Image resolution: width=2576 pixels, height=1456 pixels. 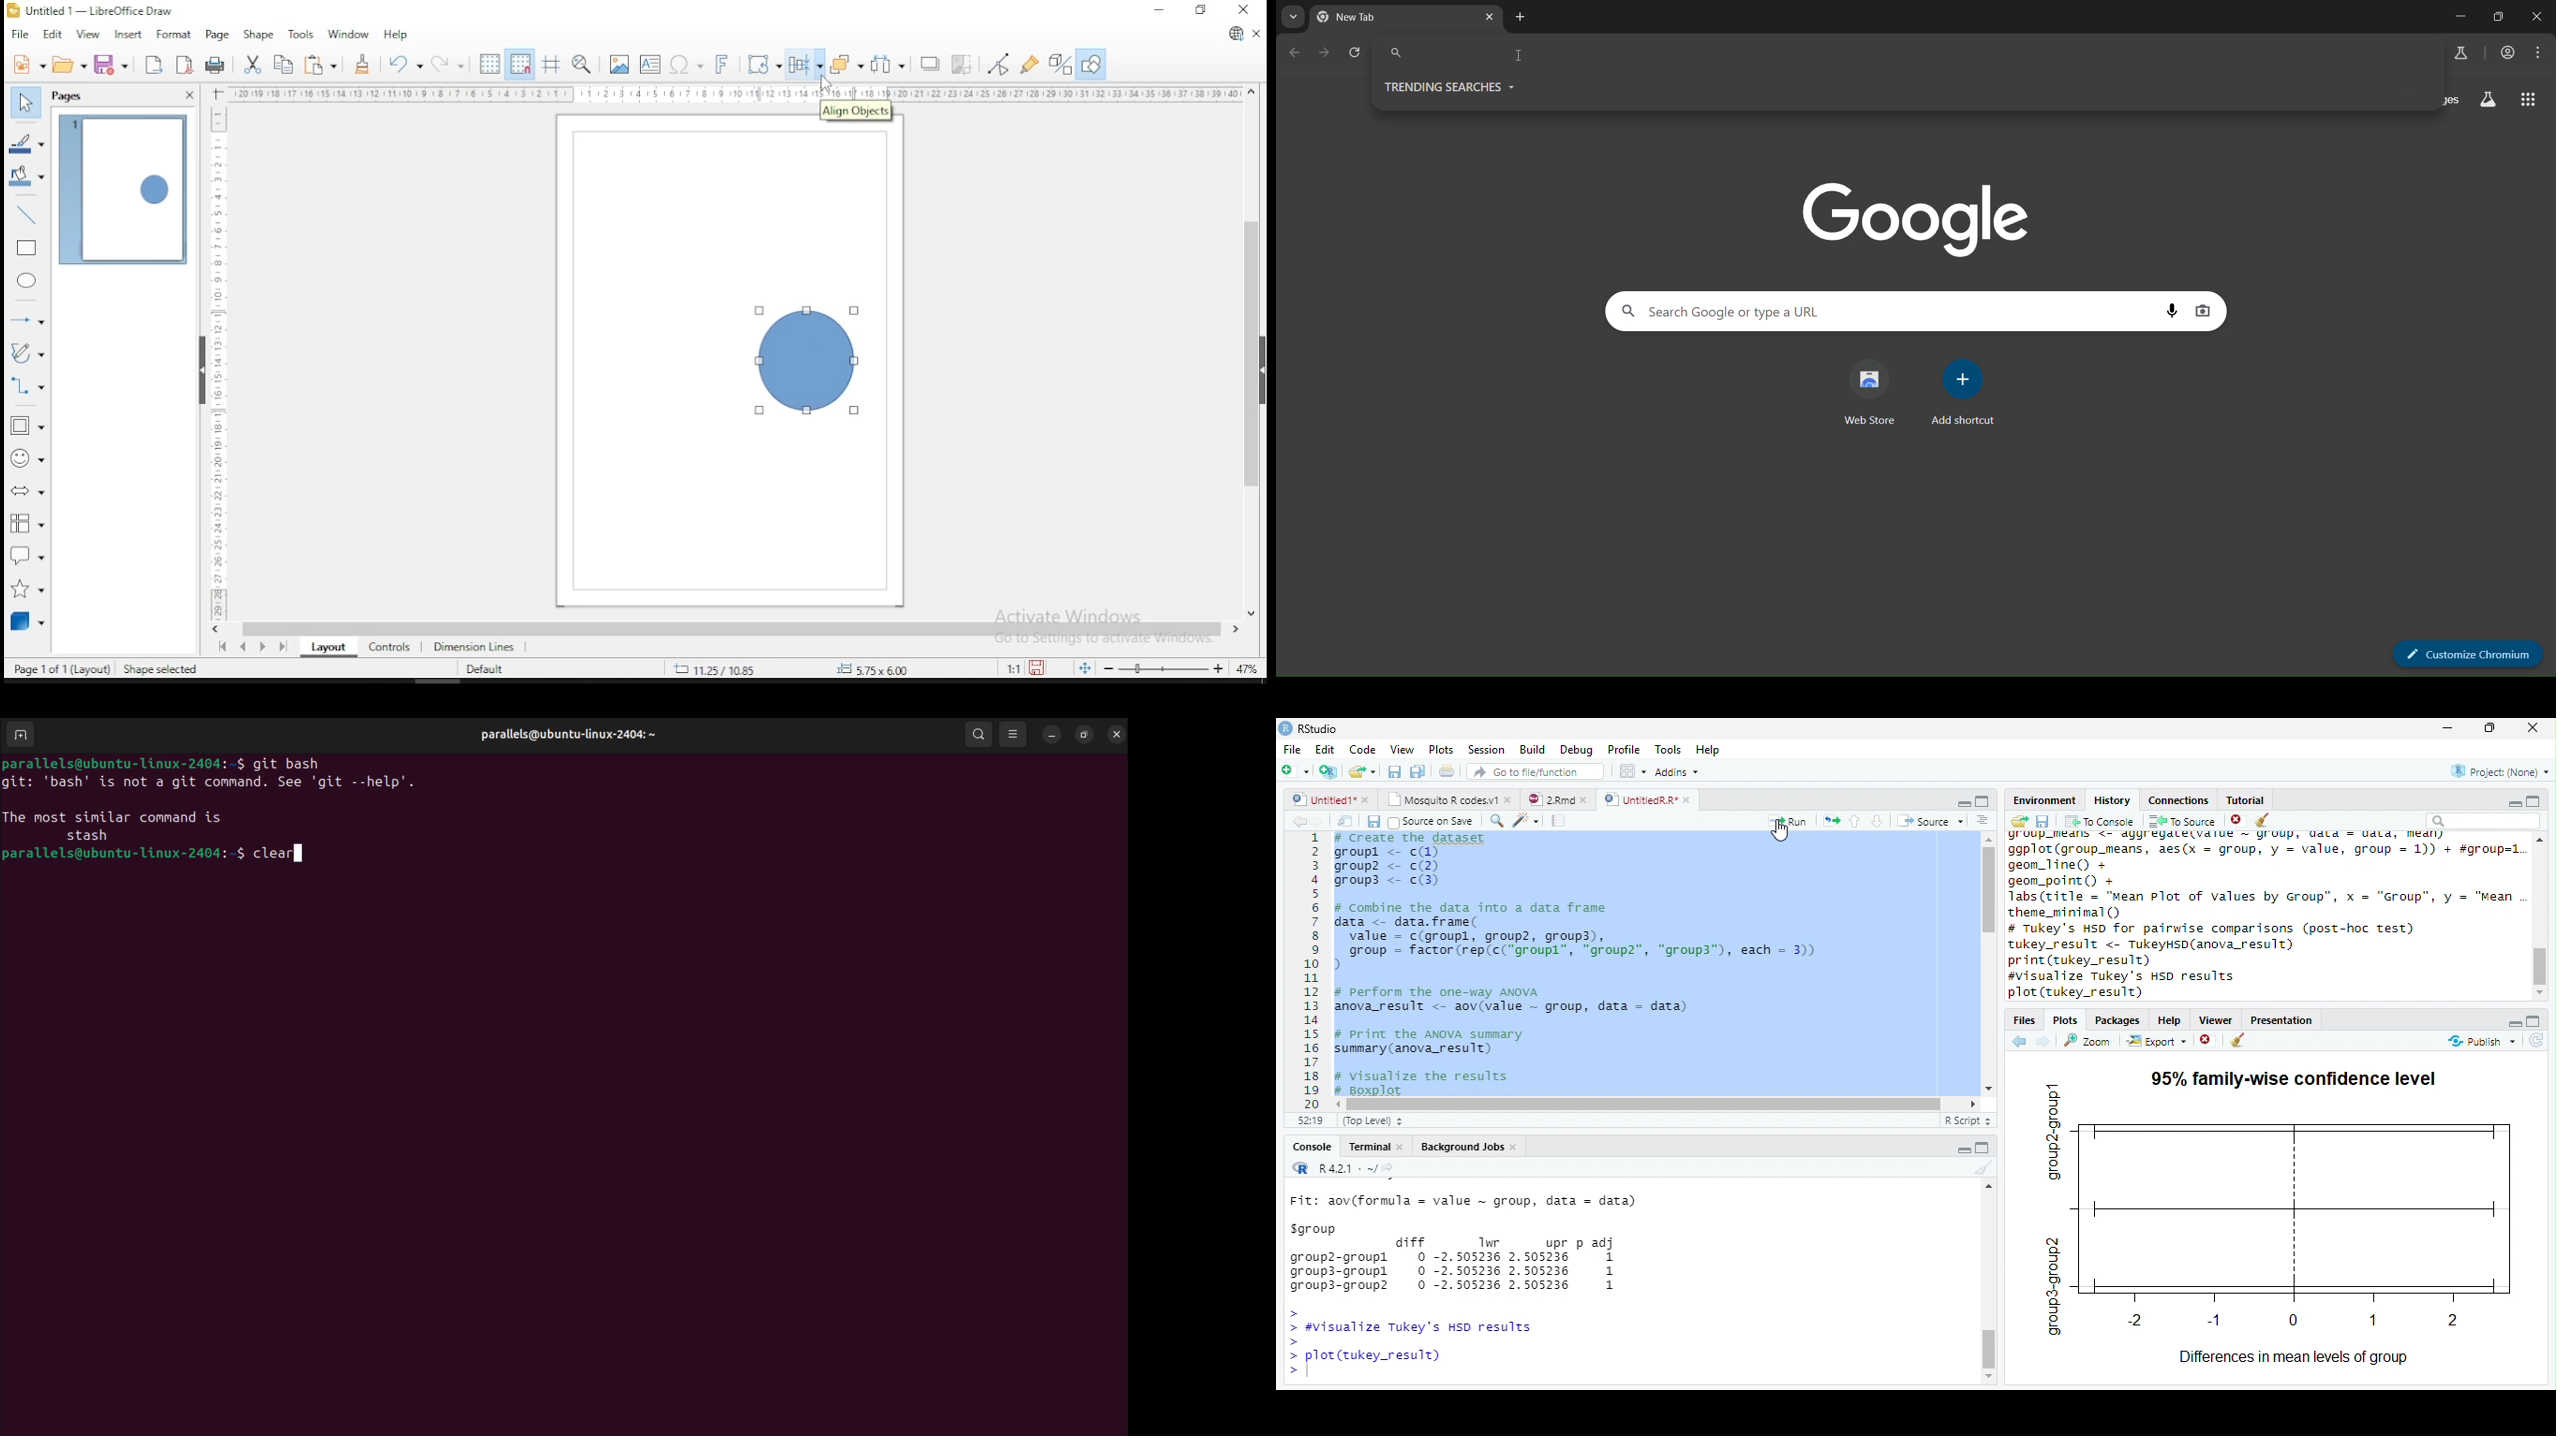 What do you see at coordinates (1325, 822) in the screenshot?
I see `Next` at bounding box center [1325, 822].